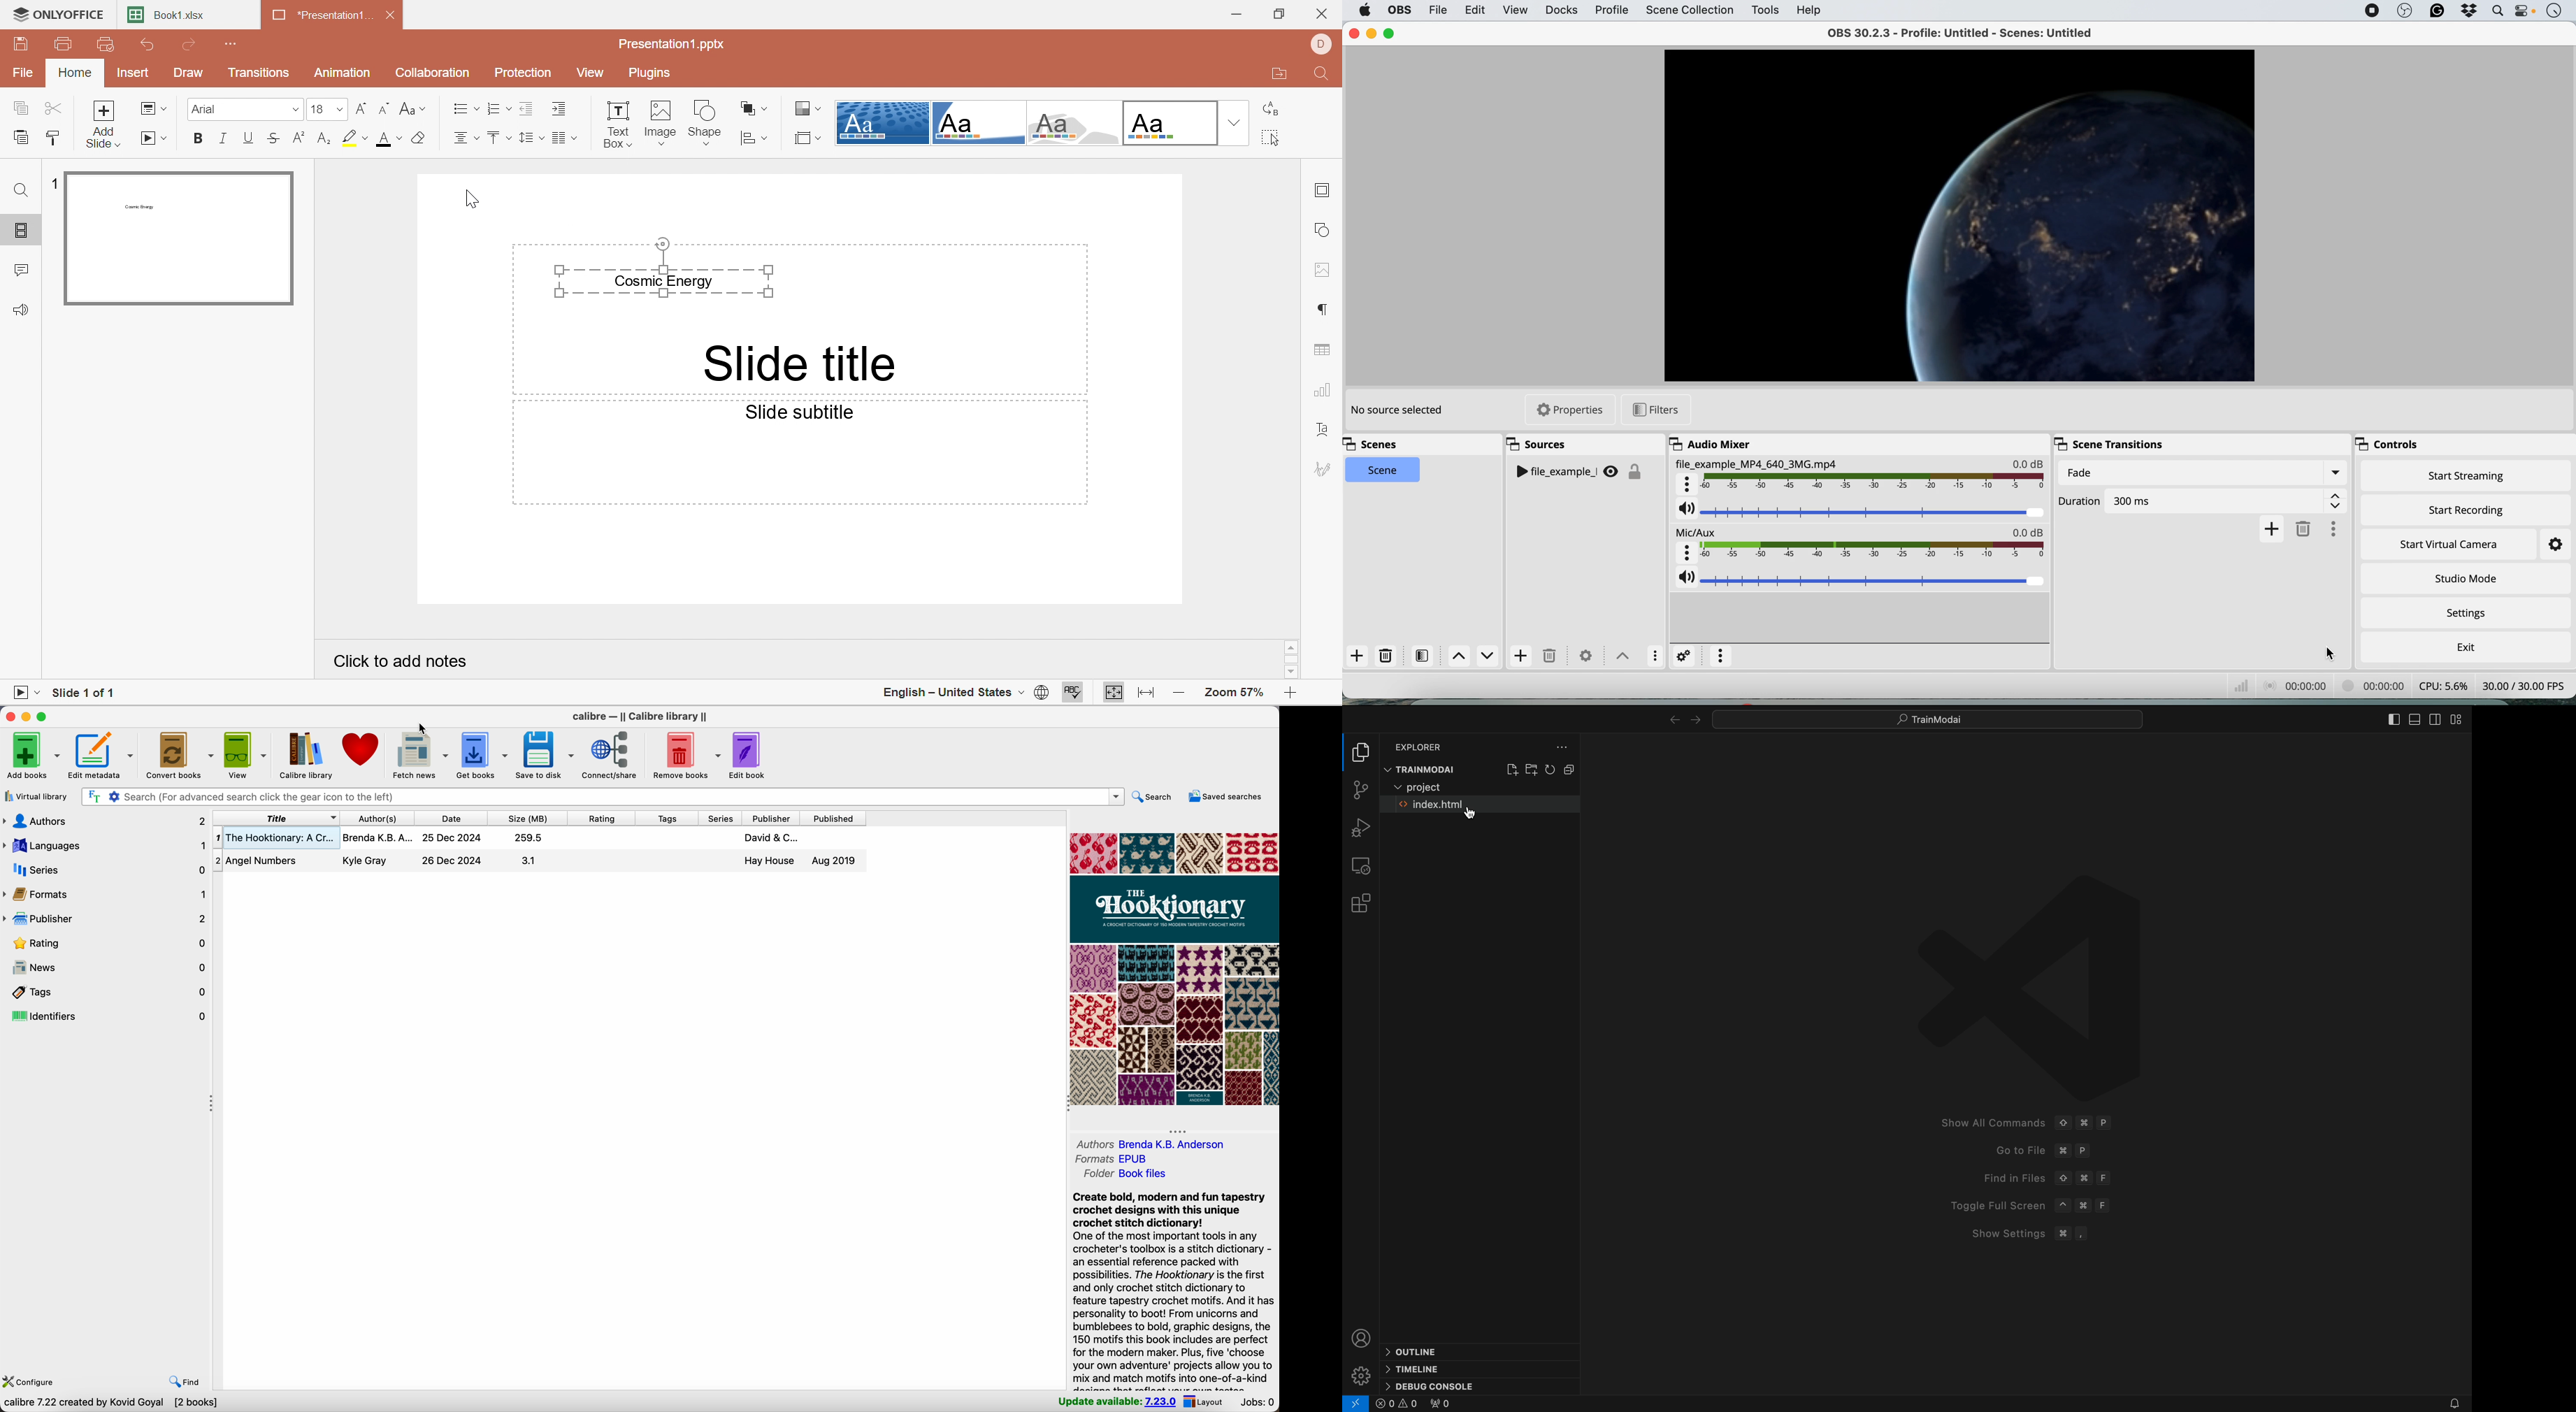 This screenshot has height=1428, width=2576. What do you see at coordinates (419, 755) in the screenshot?
I see `fetch news` at bounding box center [419, 755].